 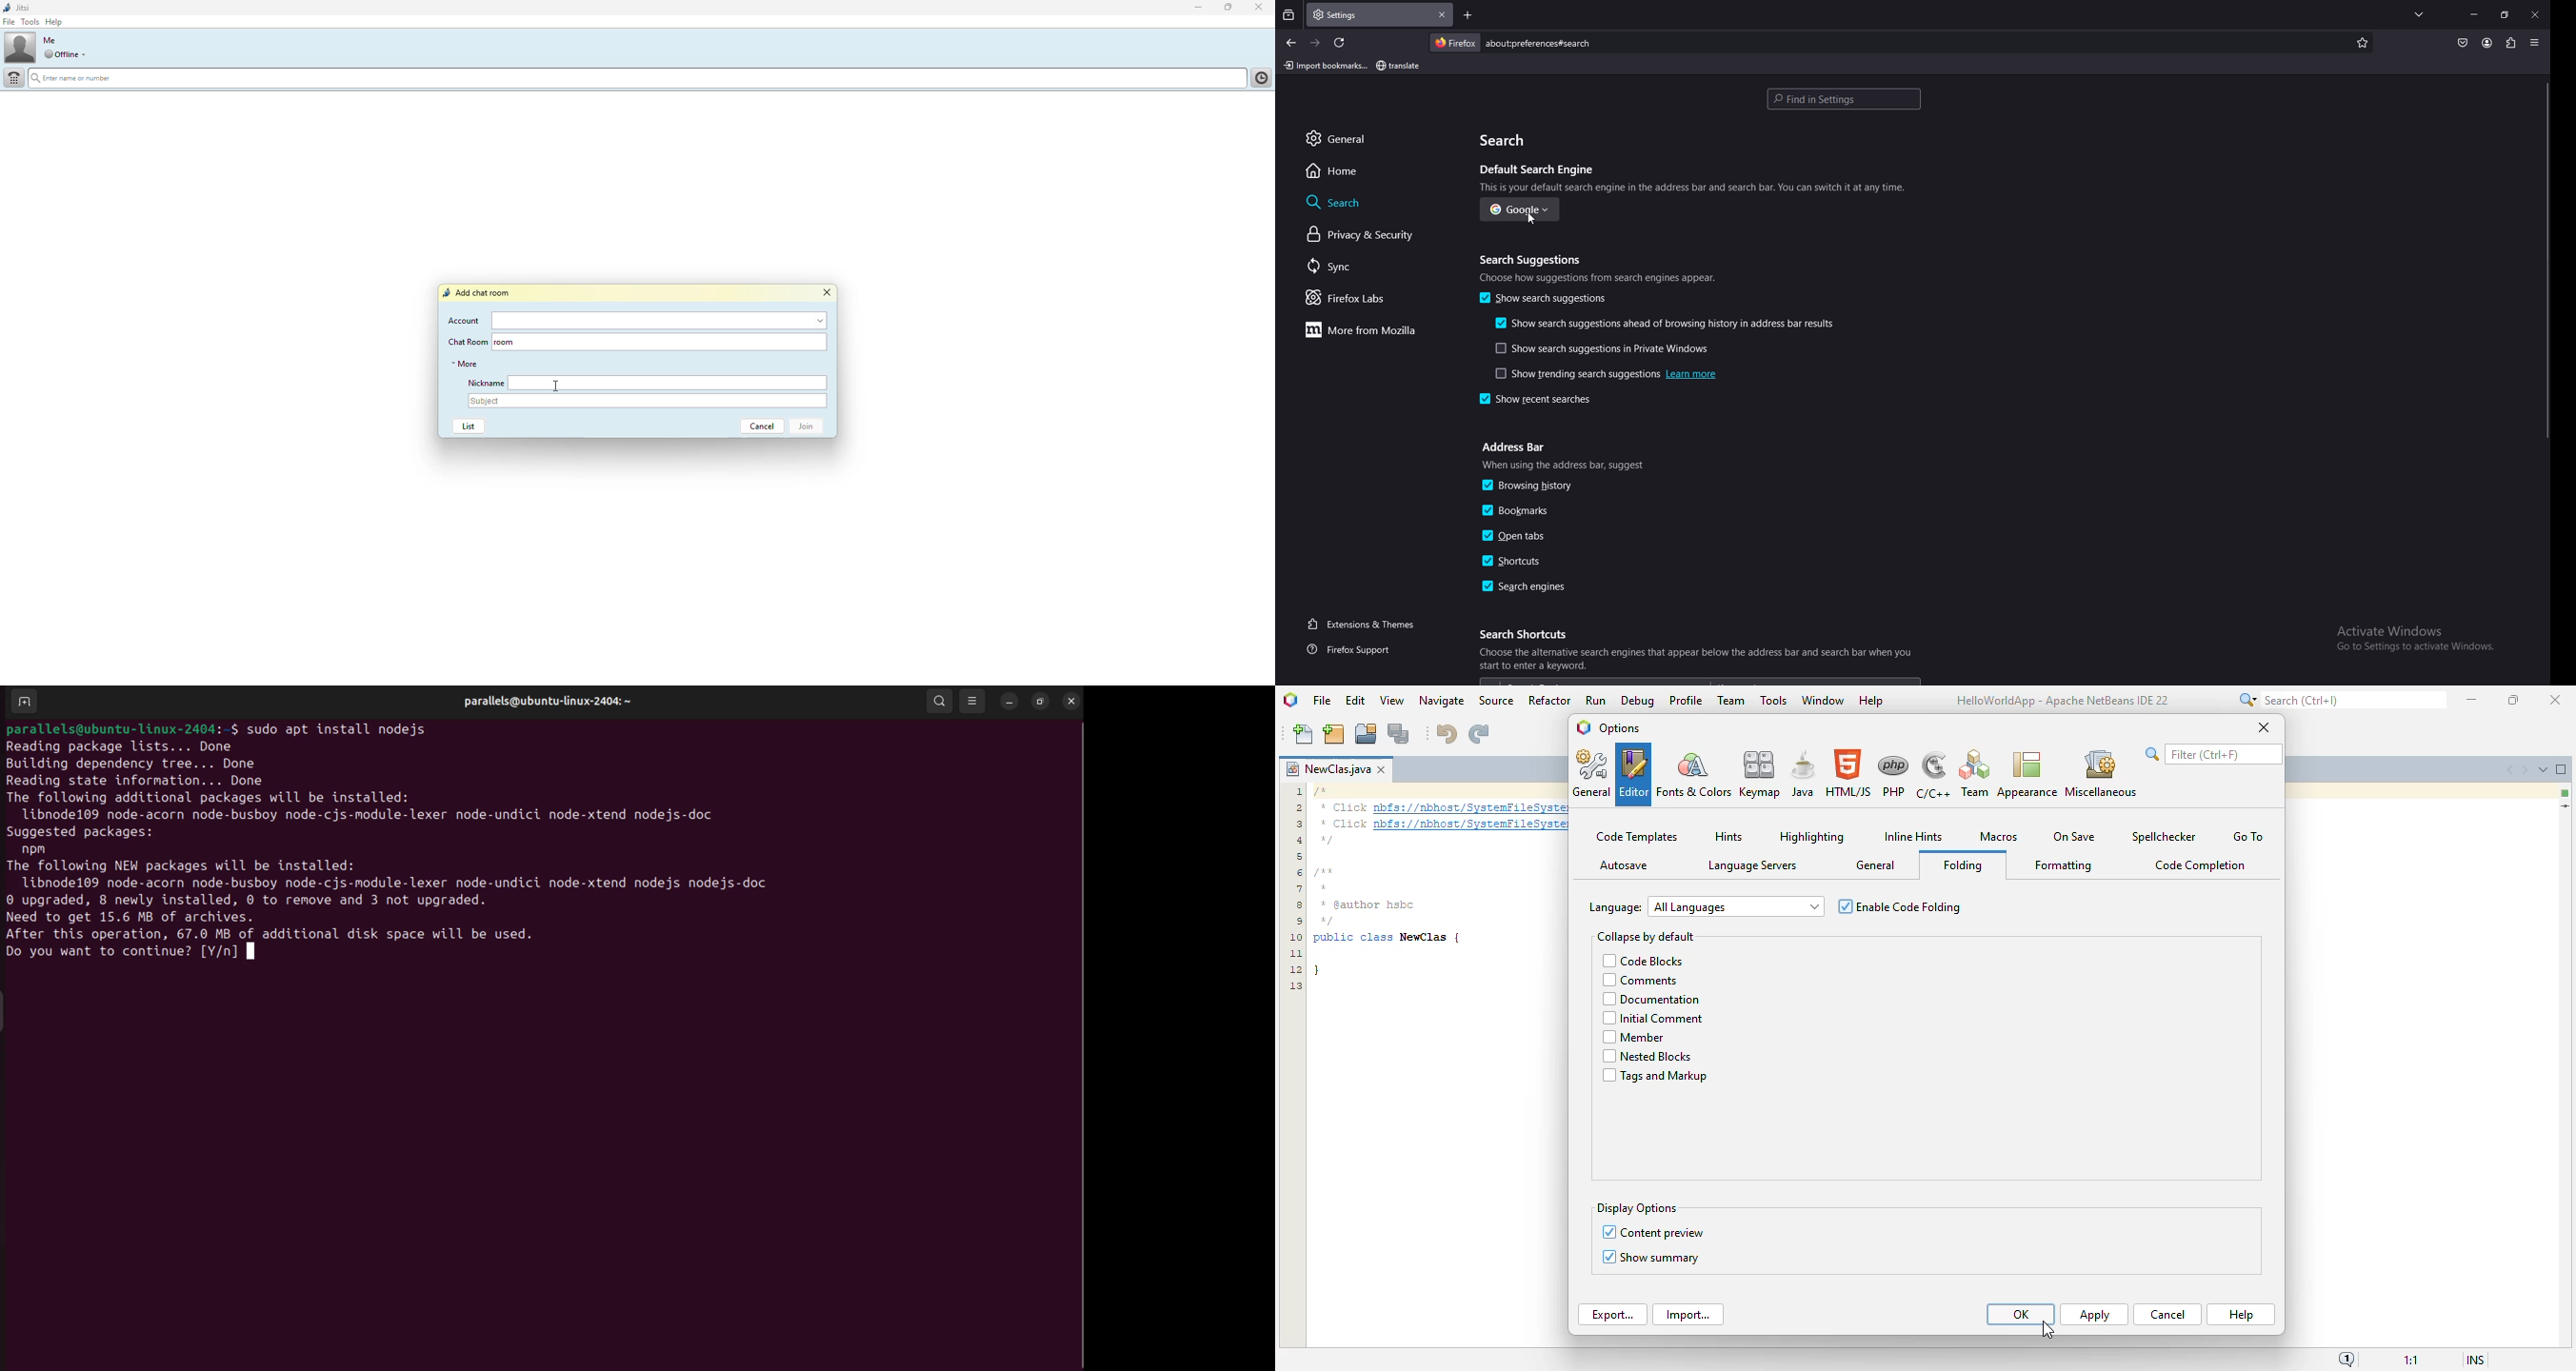 What do you see at coordinates (2346, 1360) in the screenshot?
I see `notifications` at bounding box center [2346, 1360].